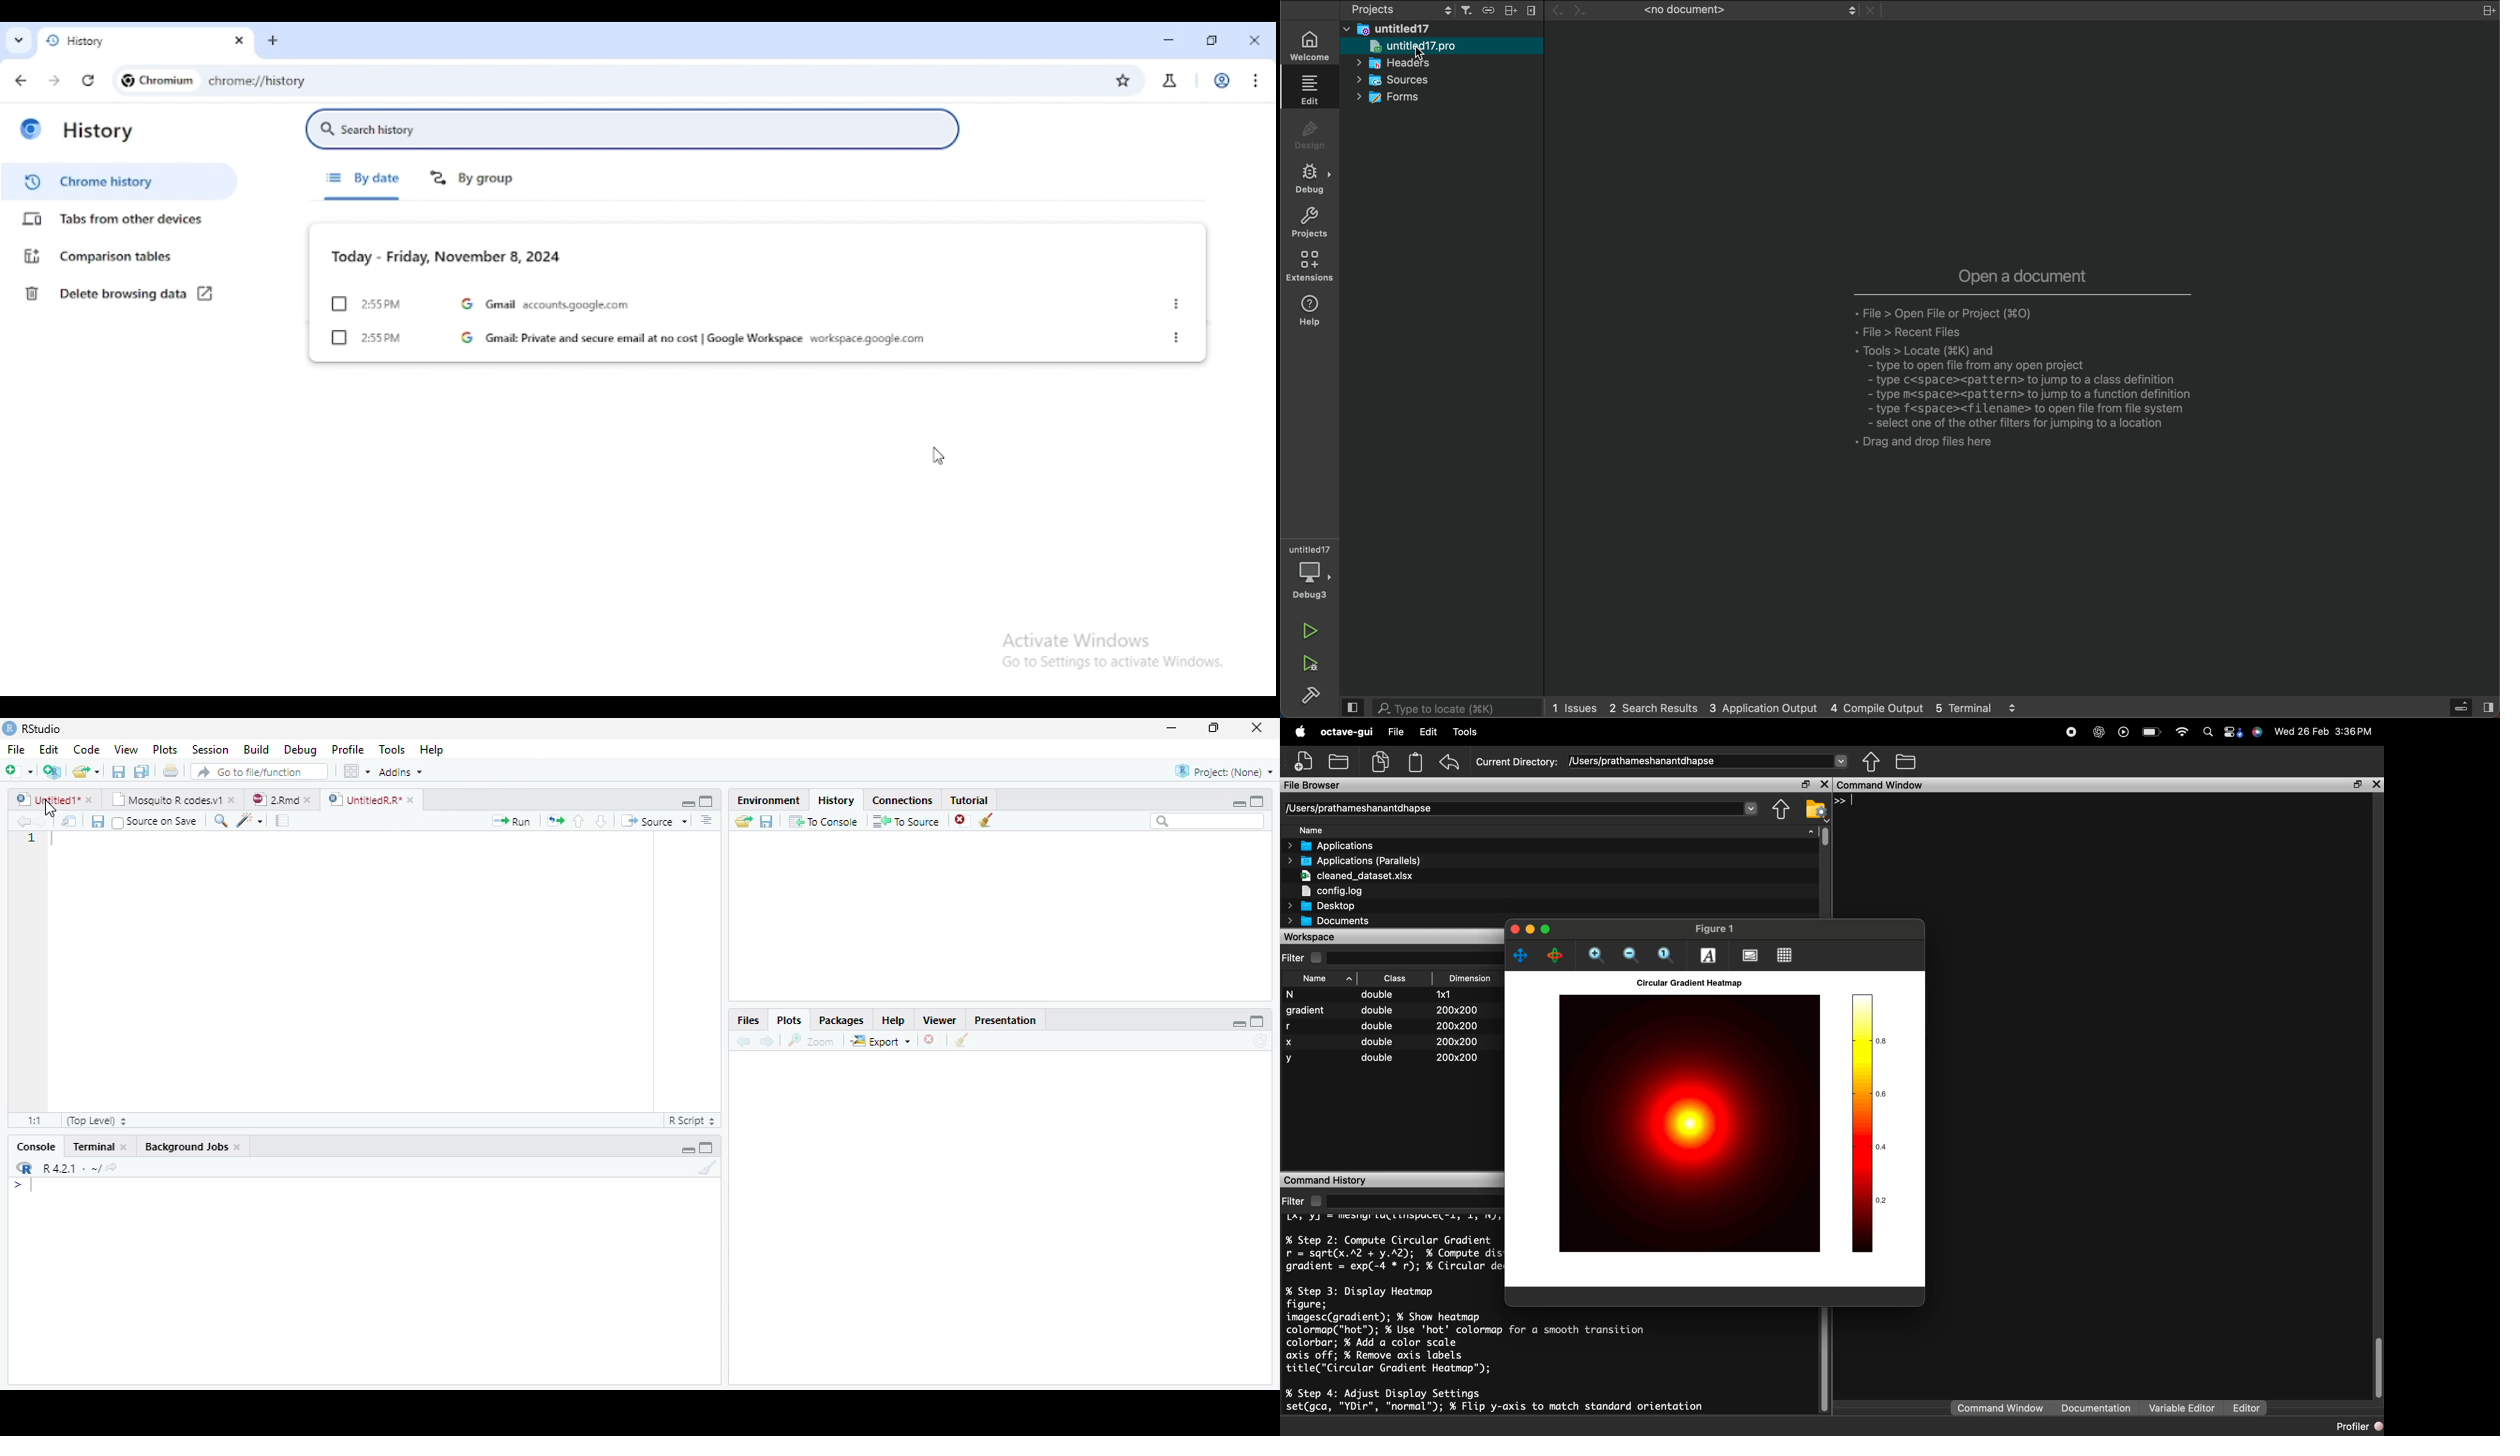  I want to click on welcome, so click(1315, 44).